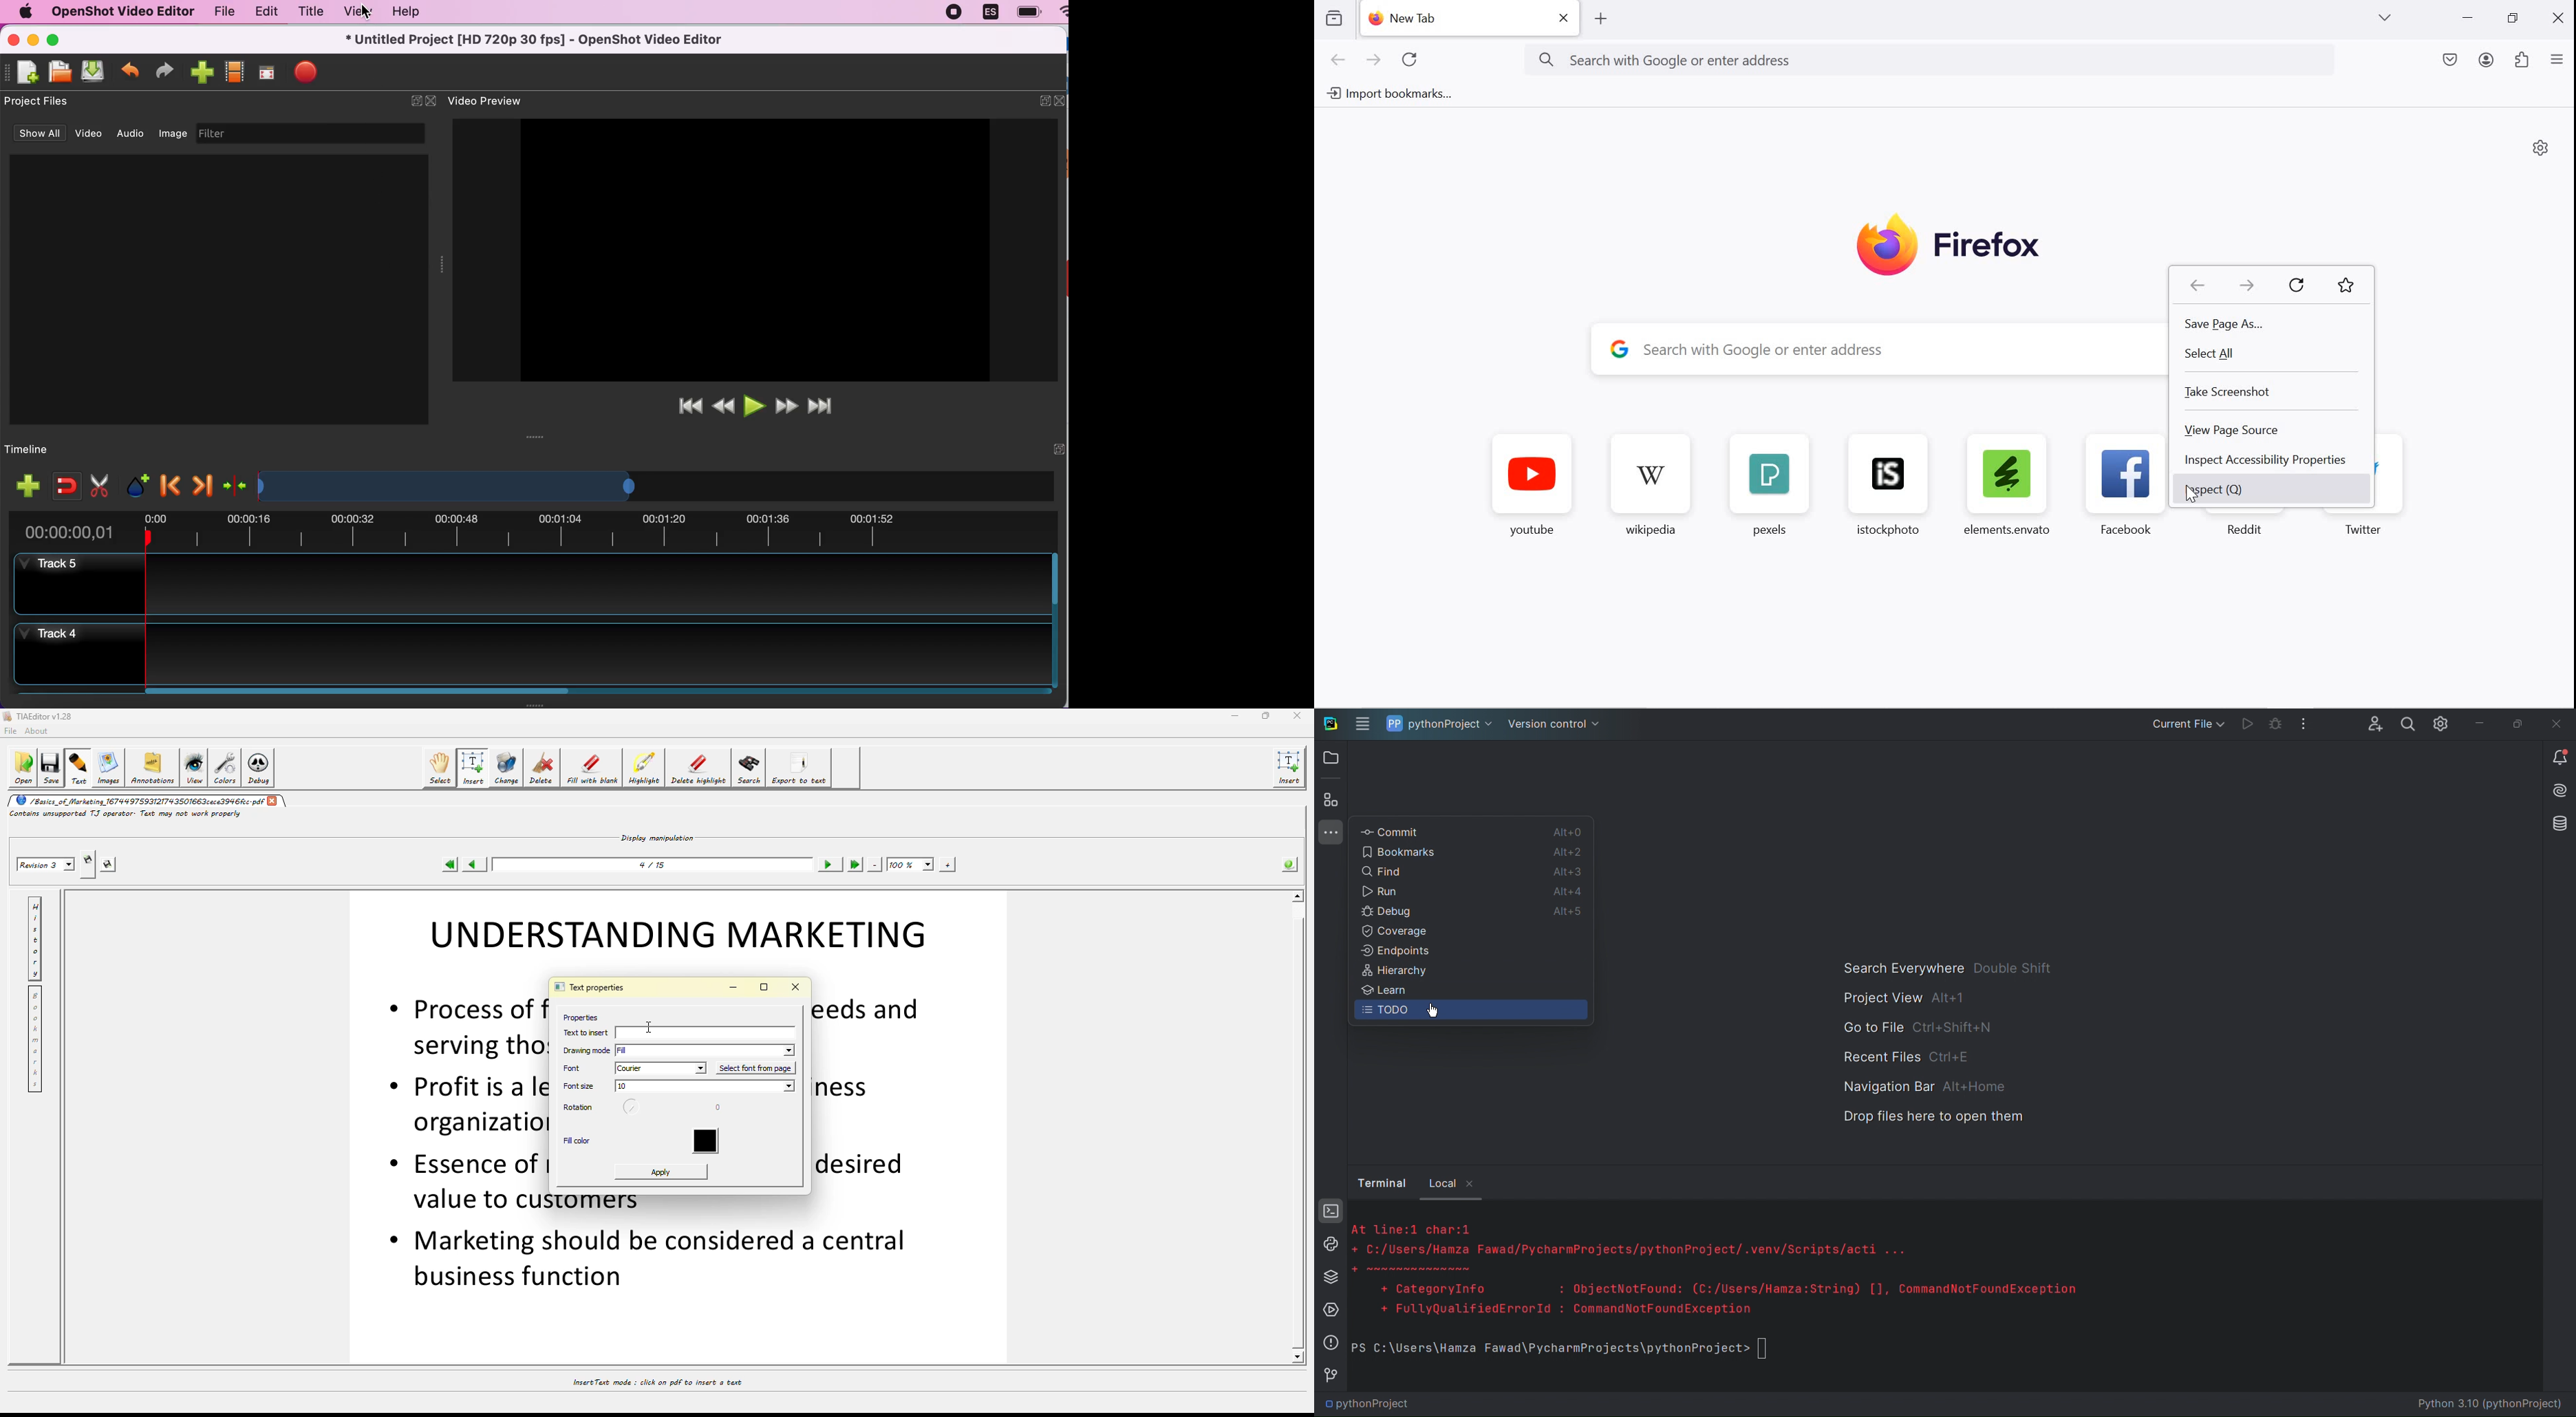 The image size is (2576, 1428). I want to click on help, so click(412, 14).